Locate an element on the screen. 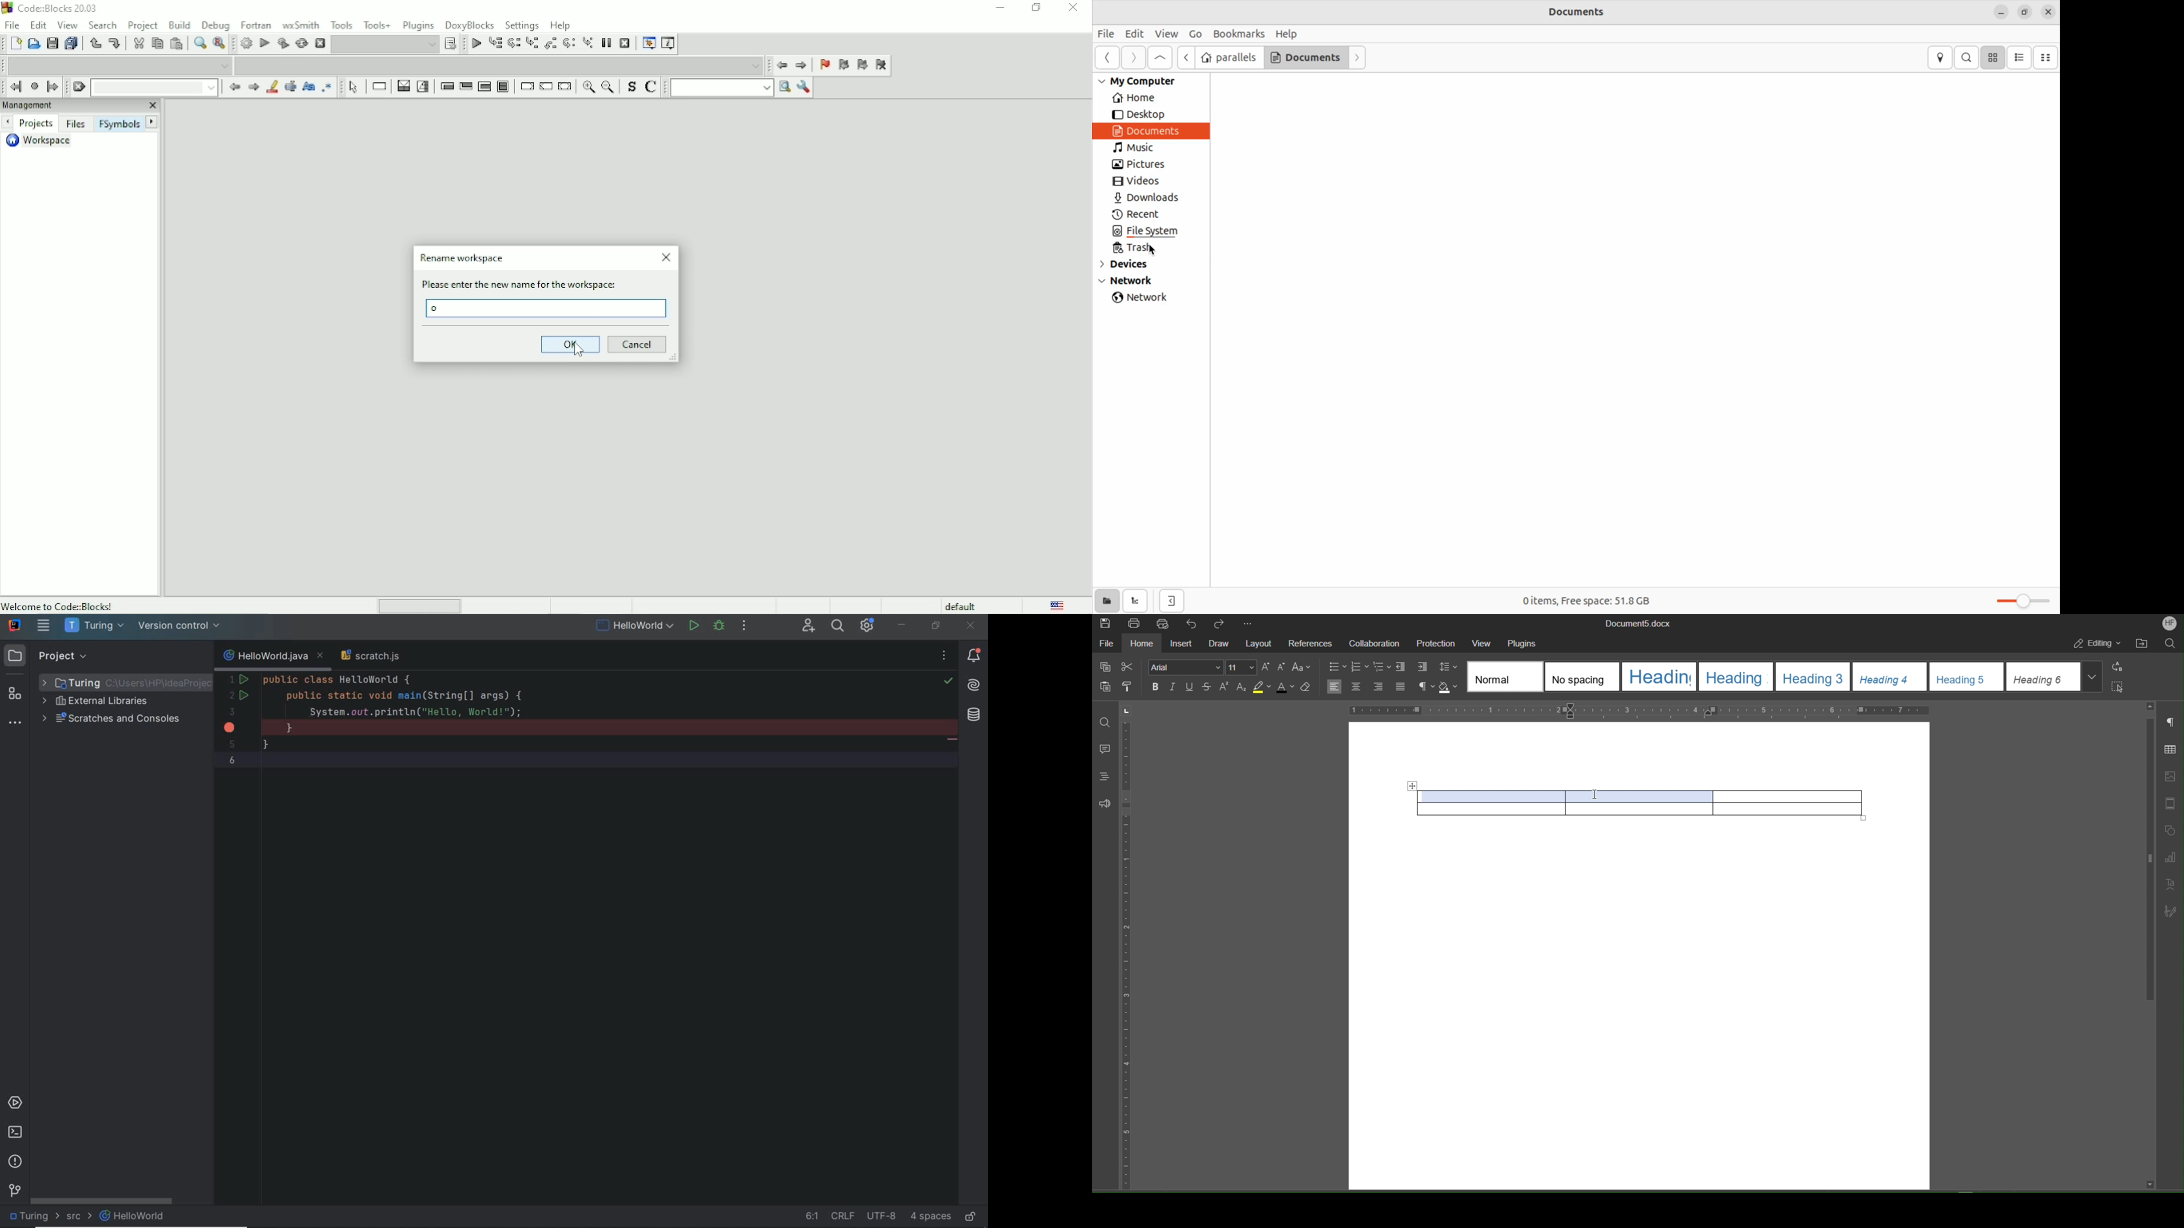  Jump back is located at coordinates (13, 86).